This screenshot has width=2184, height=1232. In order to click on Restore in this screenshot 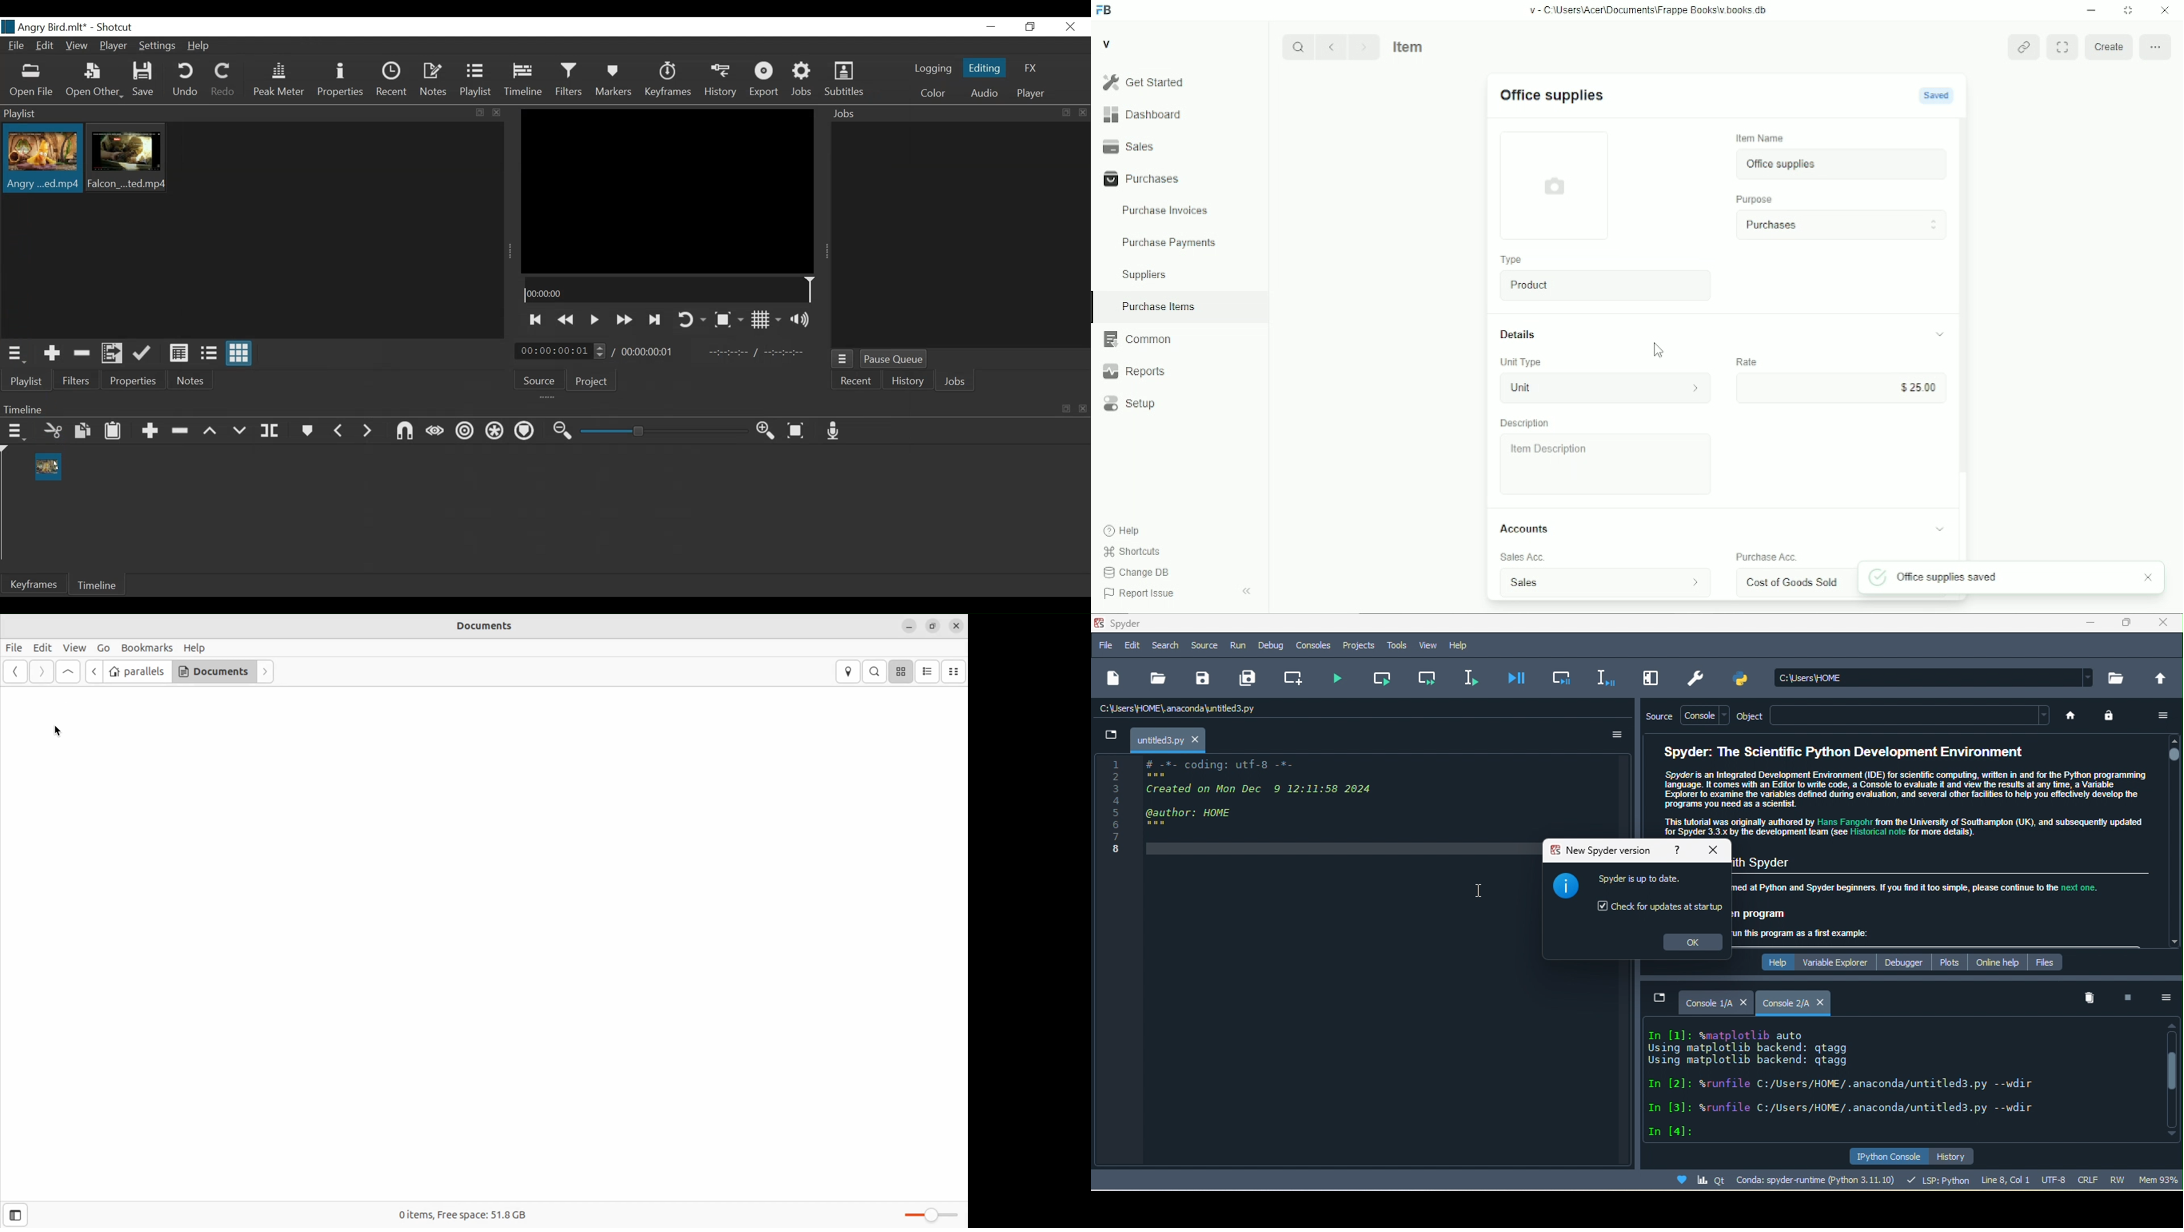, I will do `click(1029, 26)`.